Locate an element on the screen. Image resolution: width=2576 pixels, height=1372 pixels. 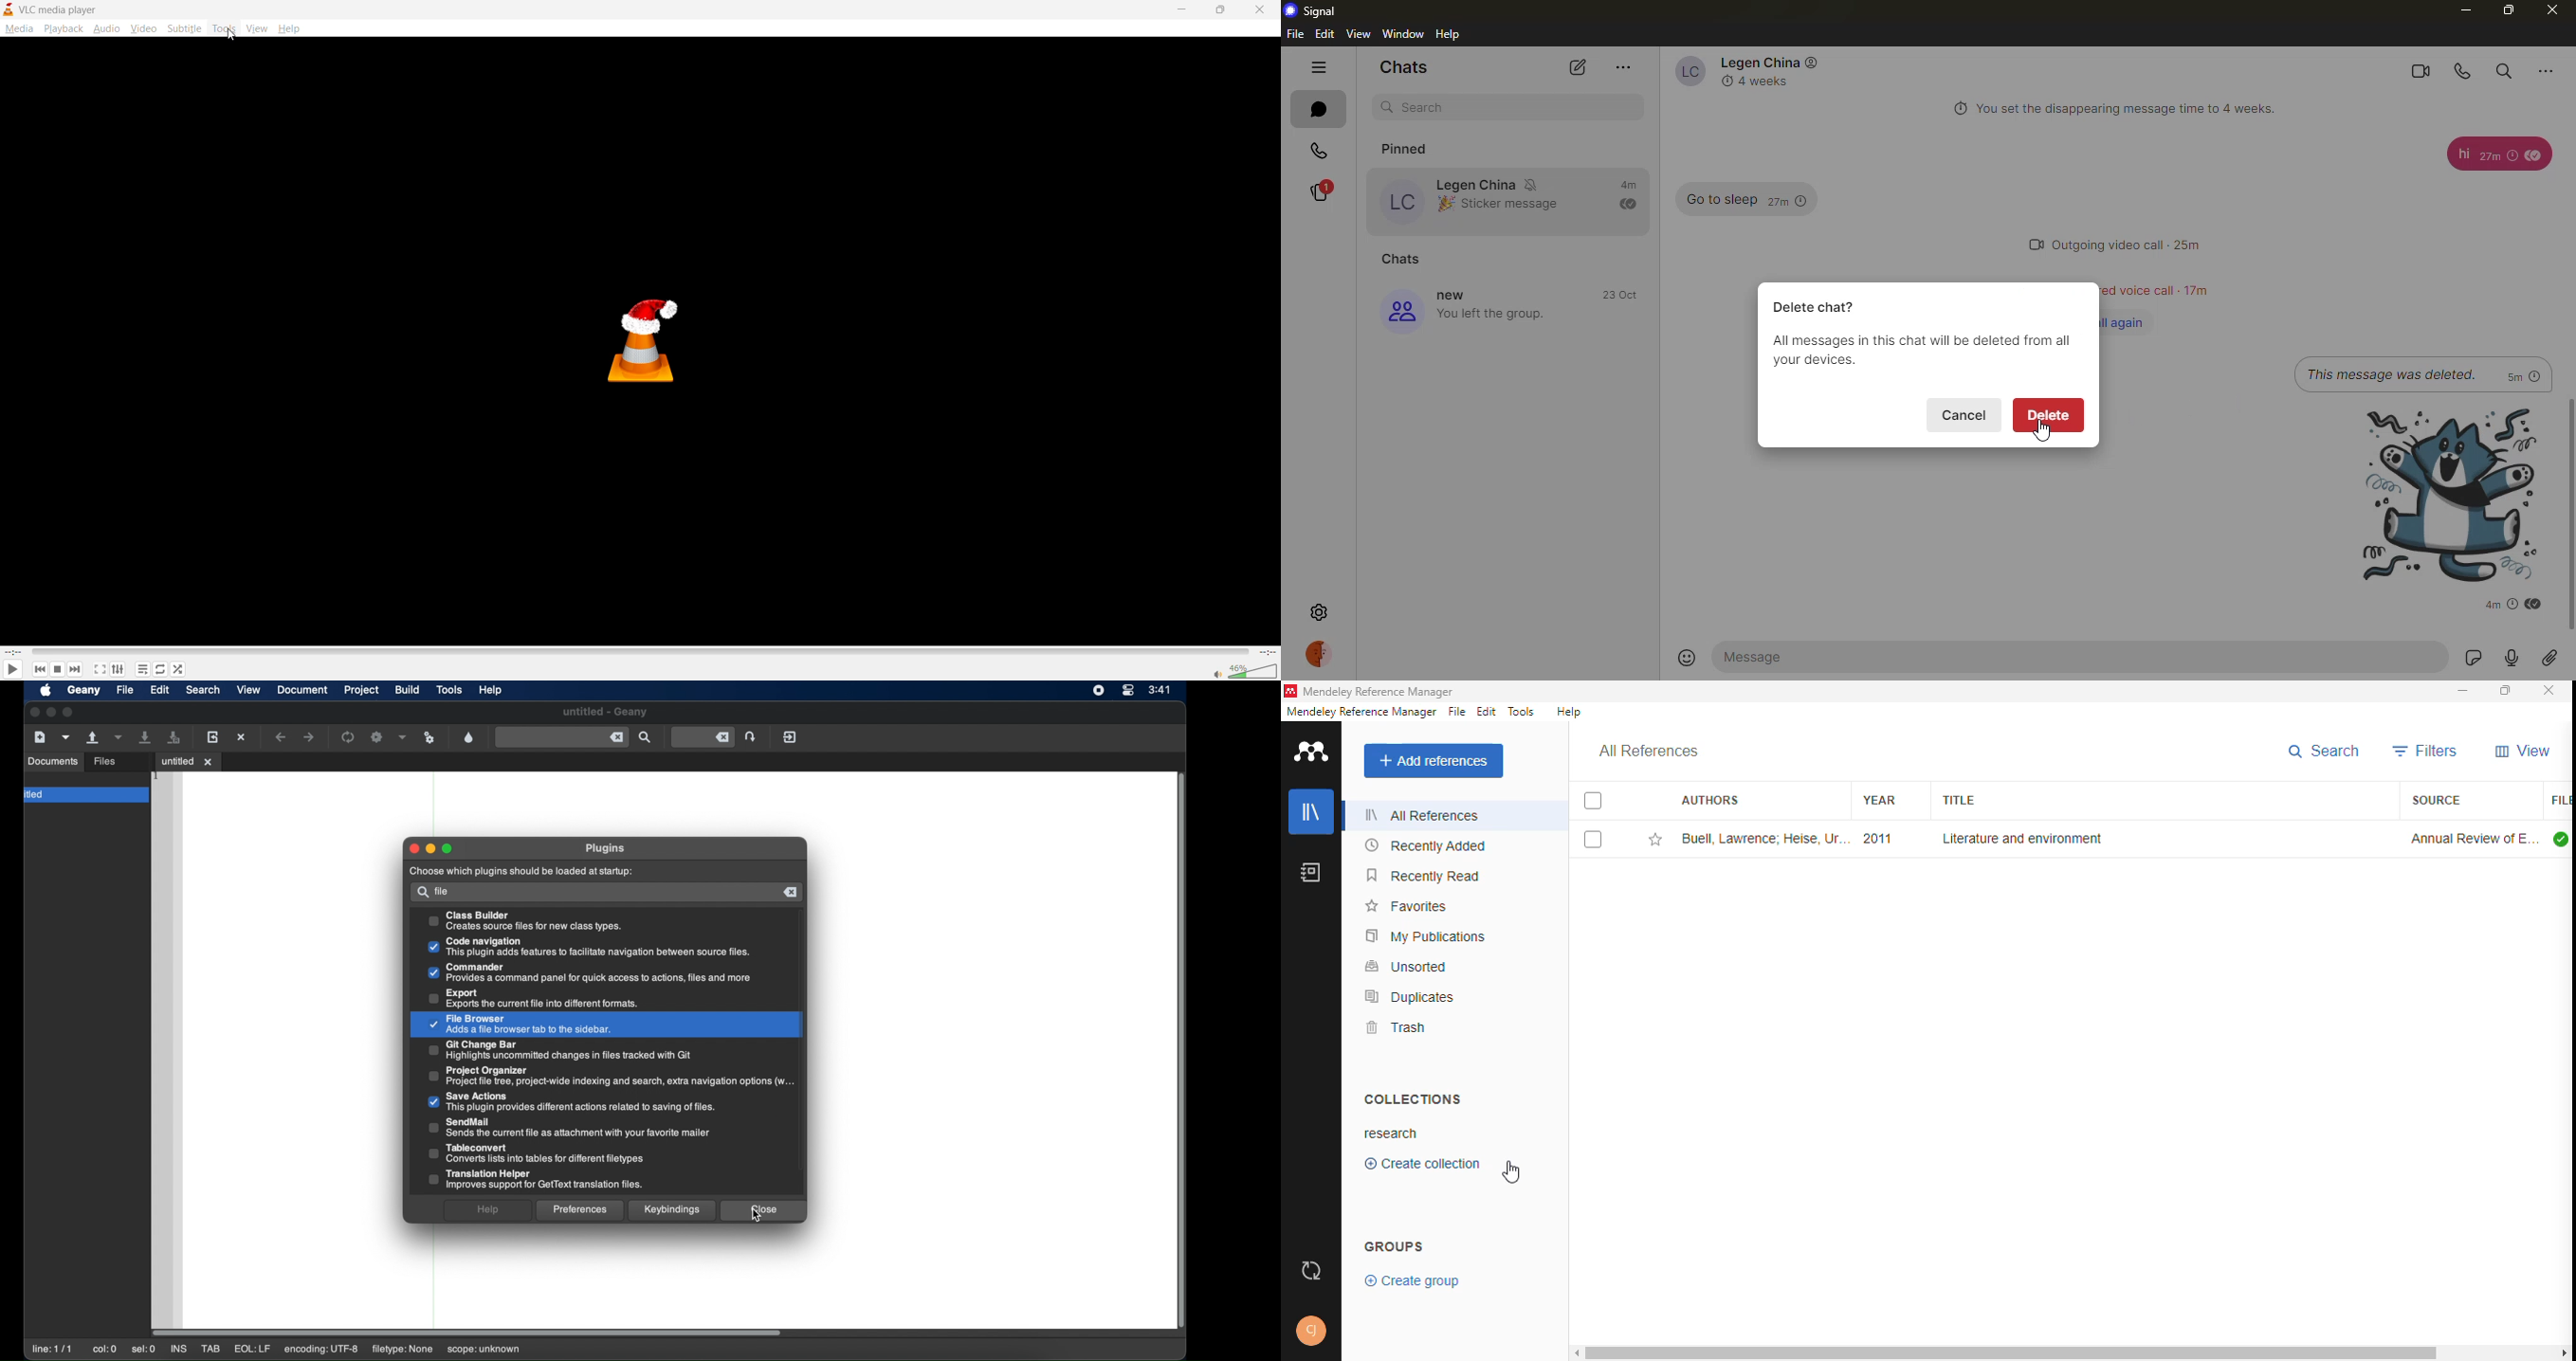
search is located at coordinates (1427, 106).